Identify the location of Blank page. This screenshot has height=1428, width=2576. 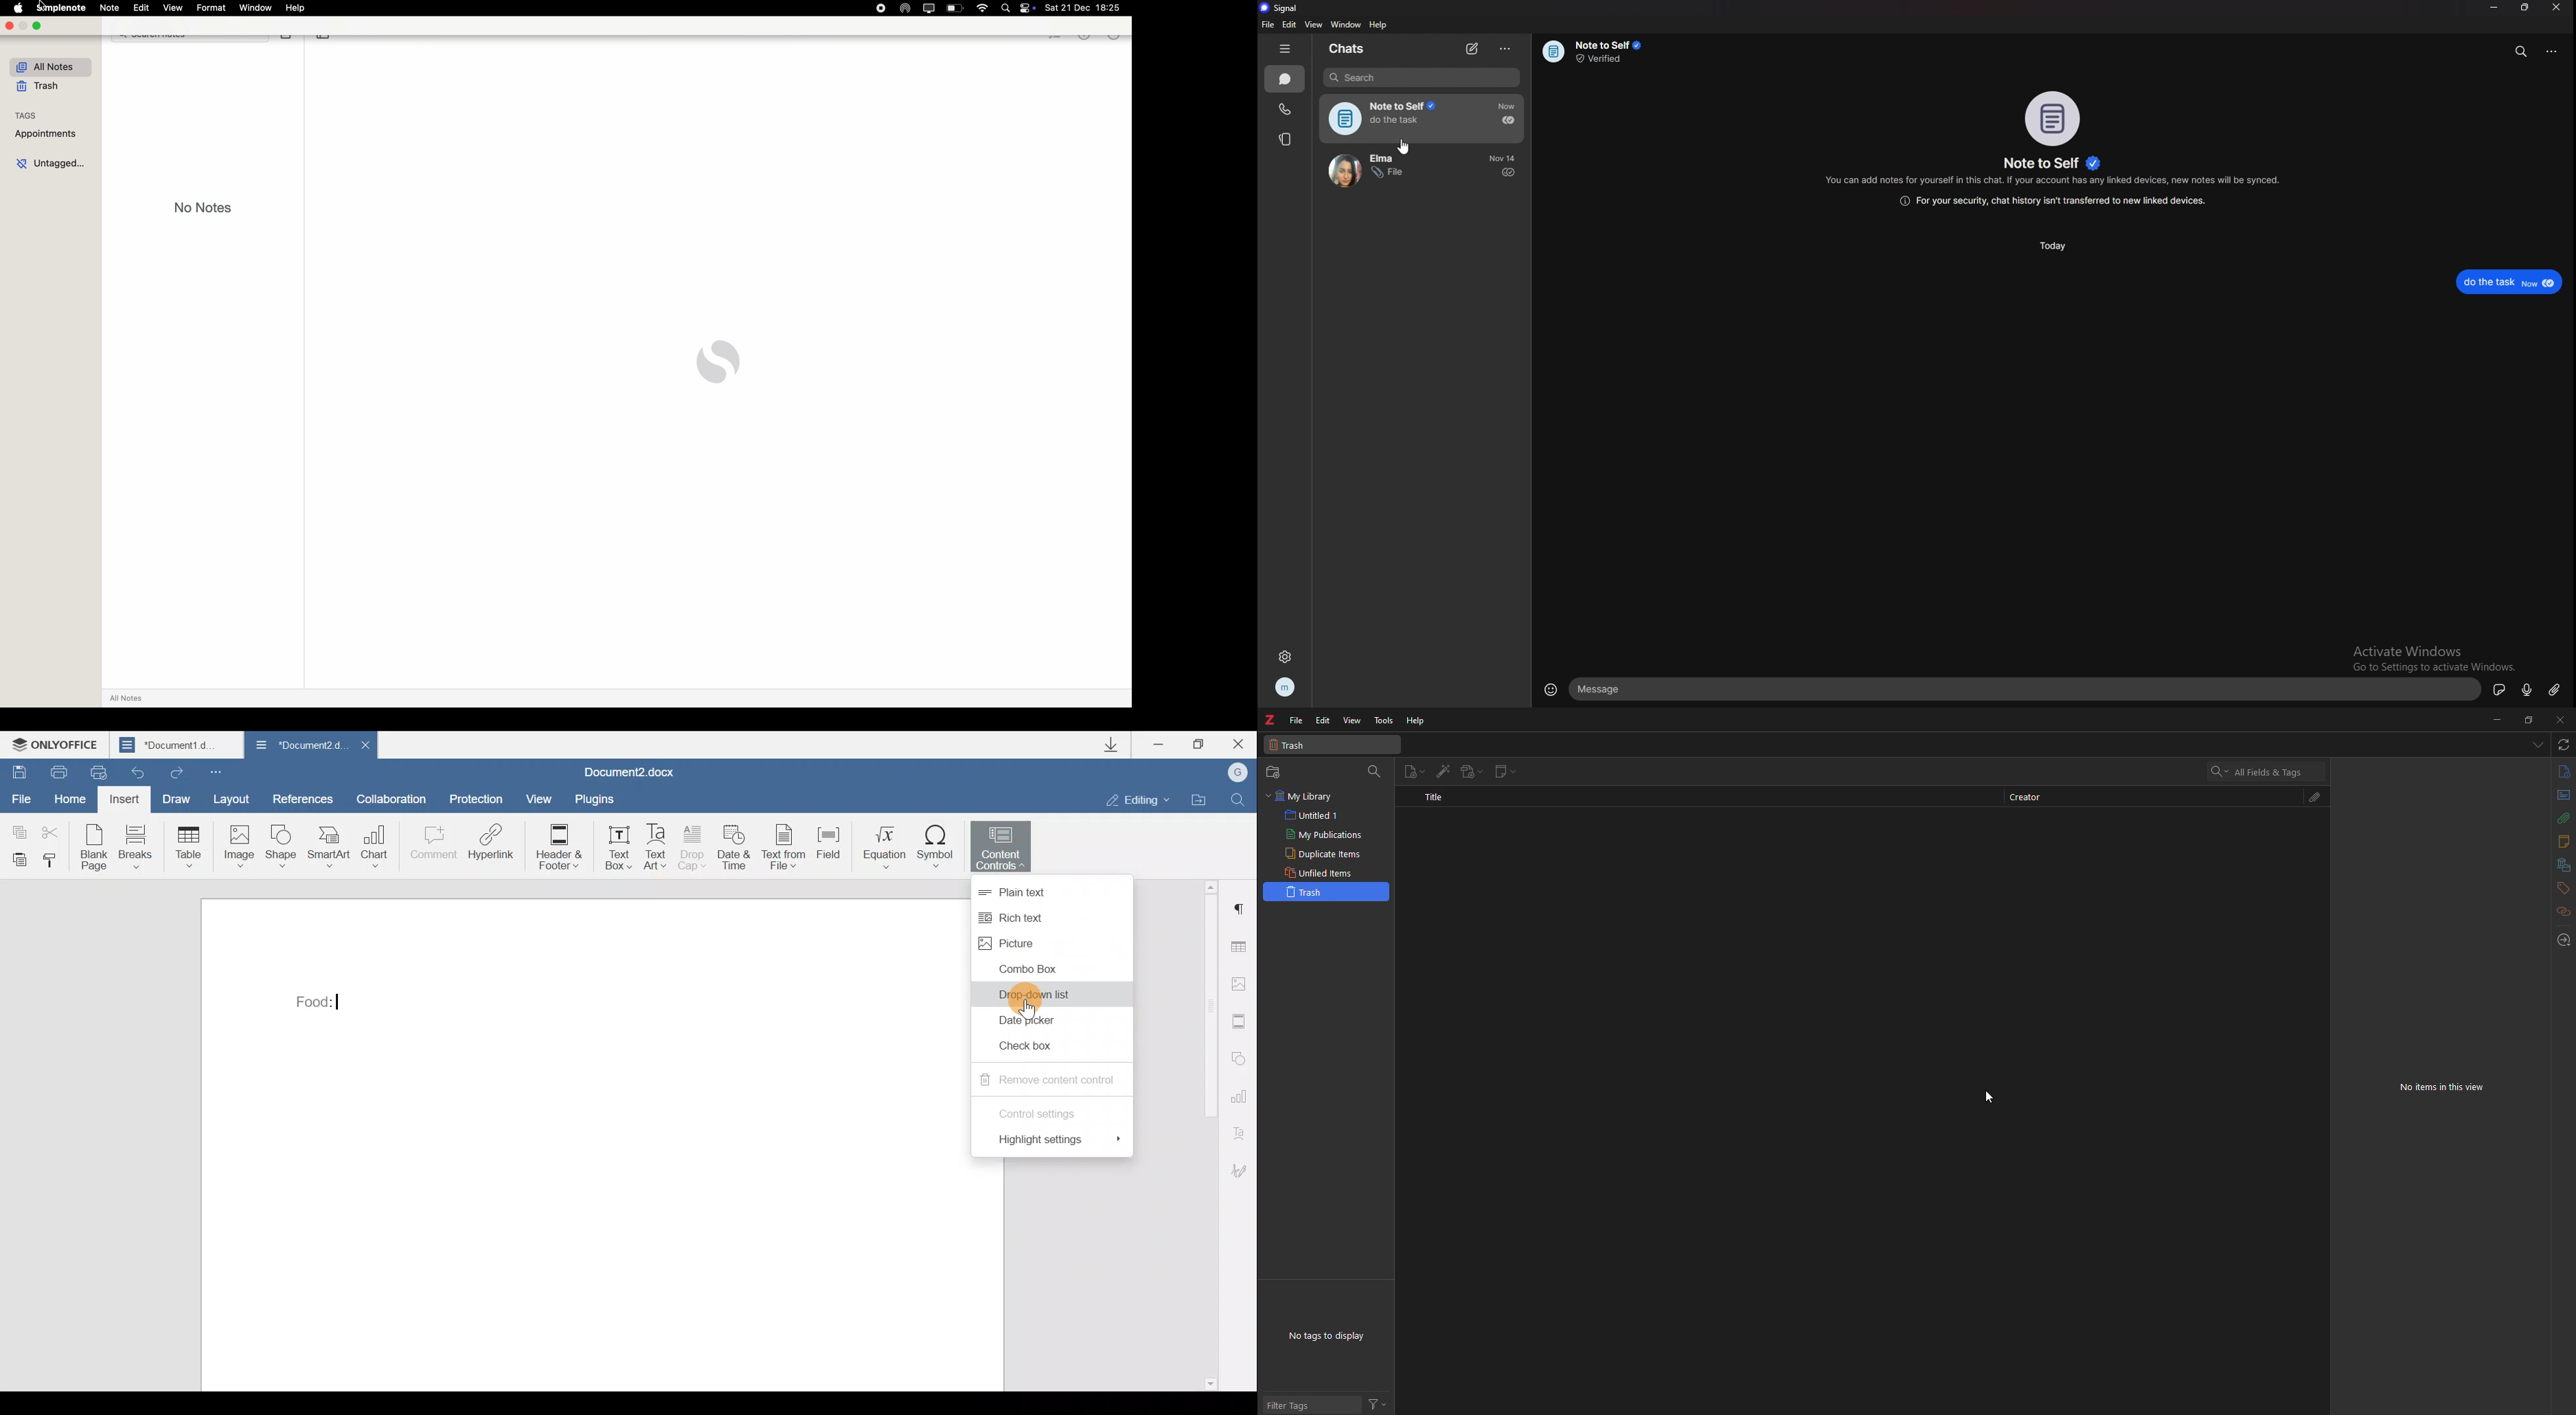
(94, 847).